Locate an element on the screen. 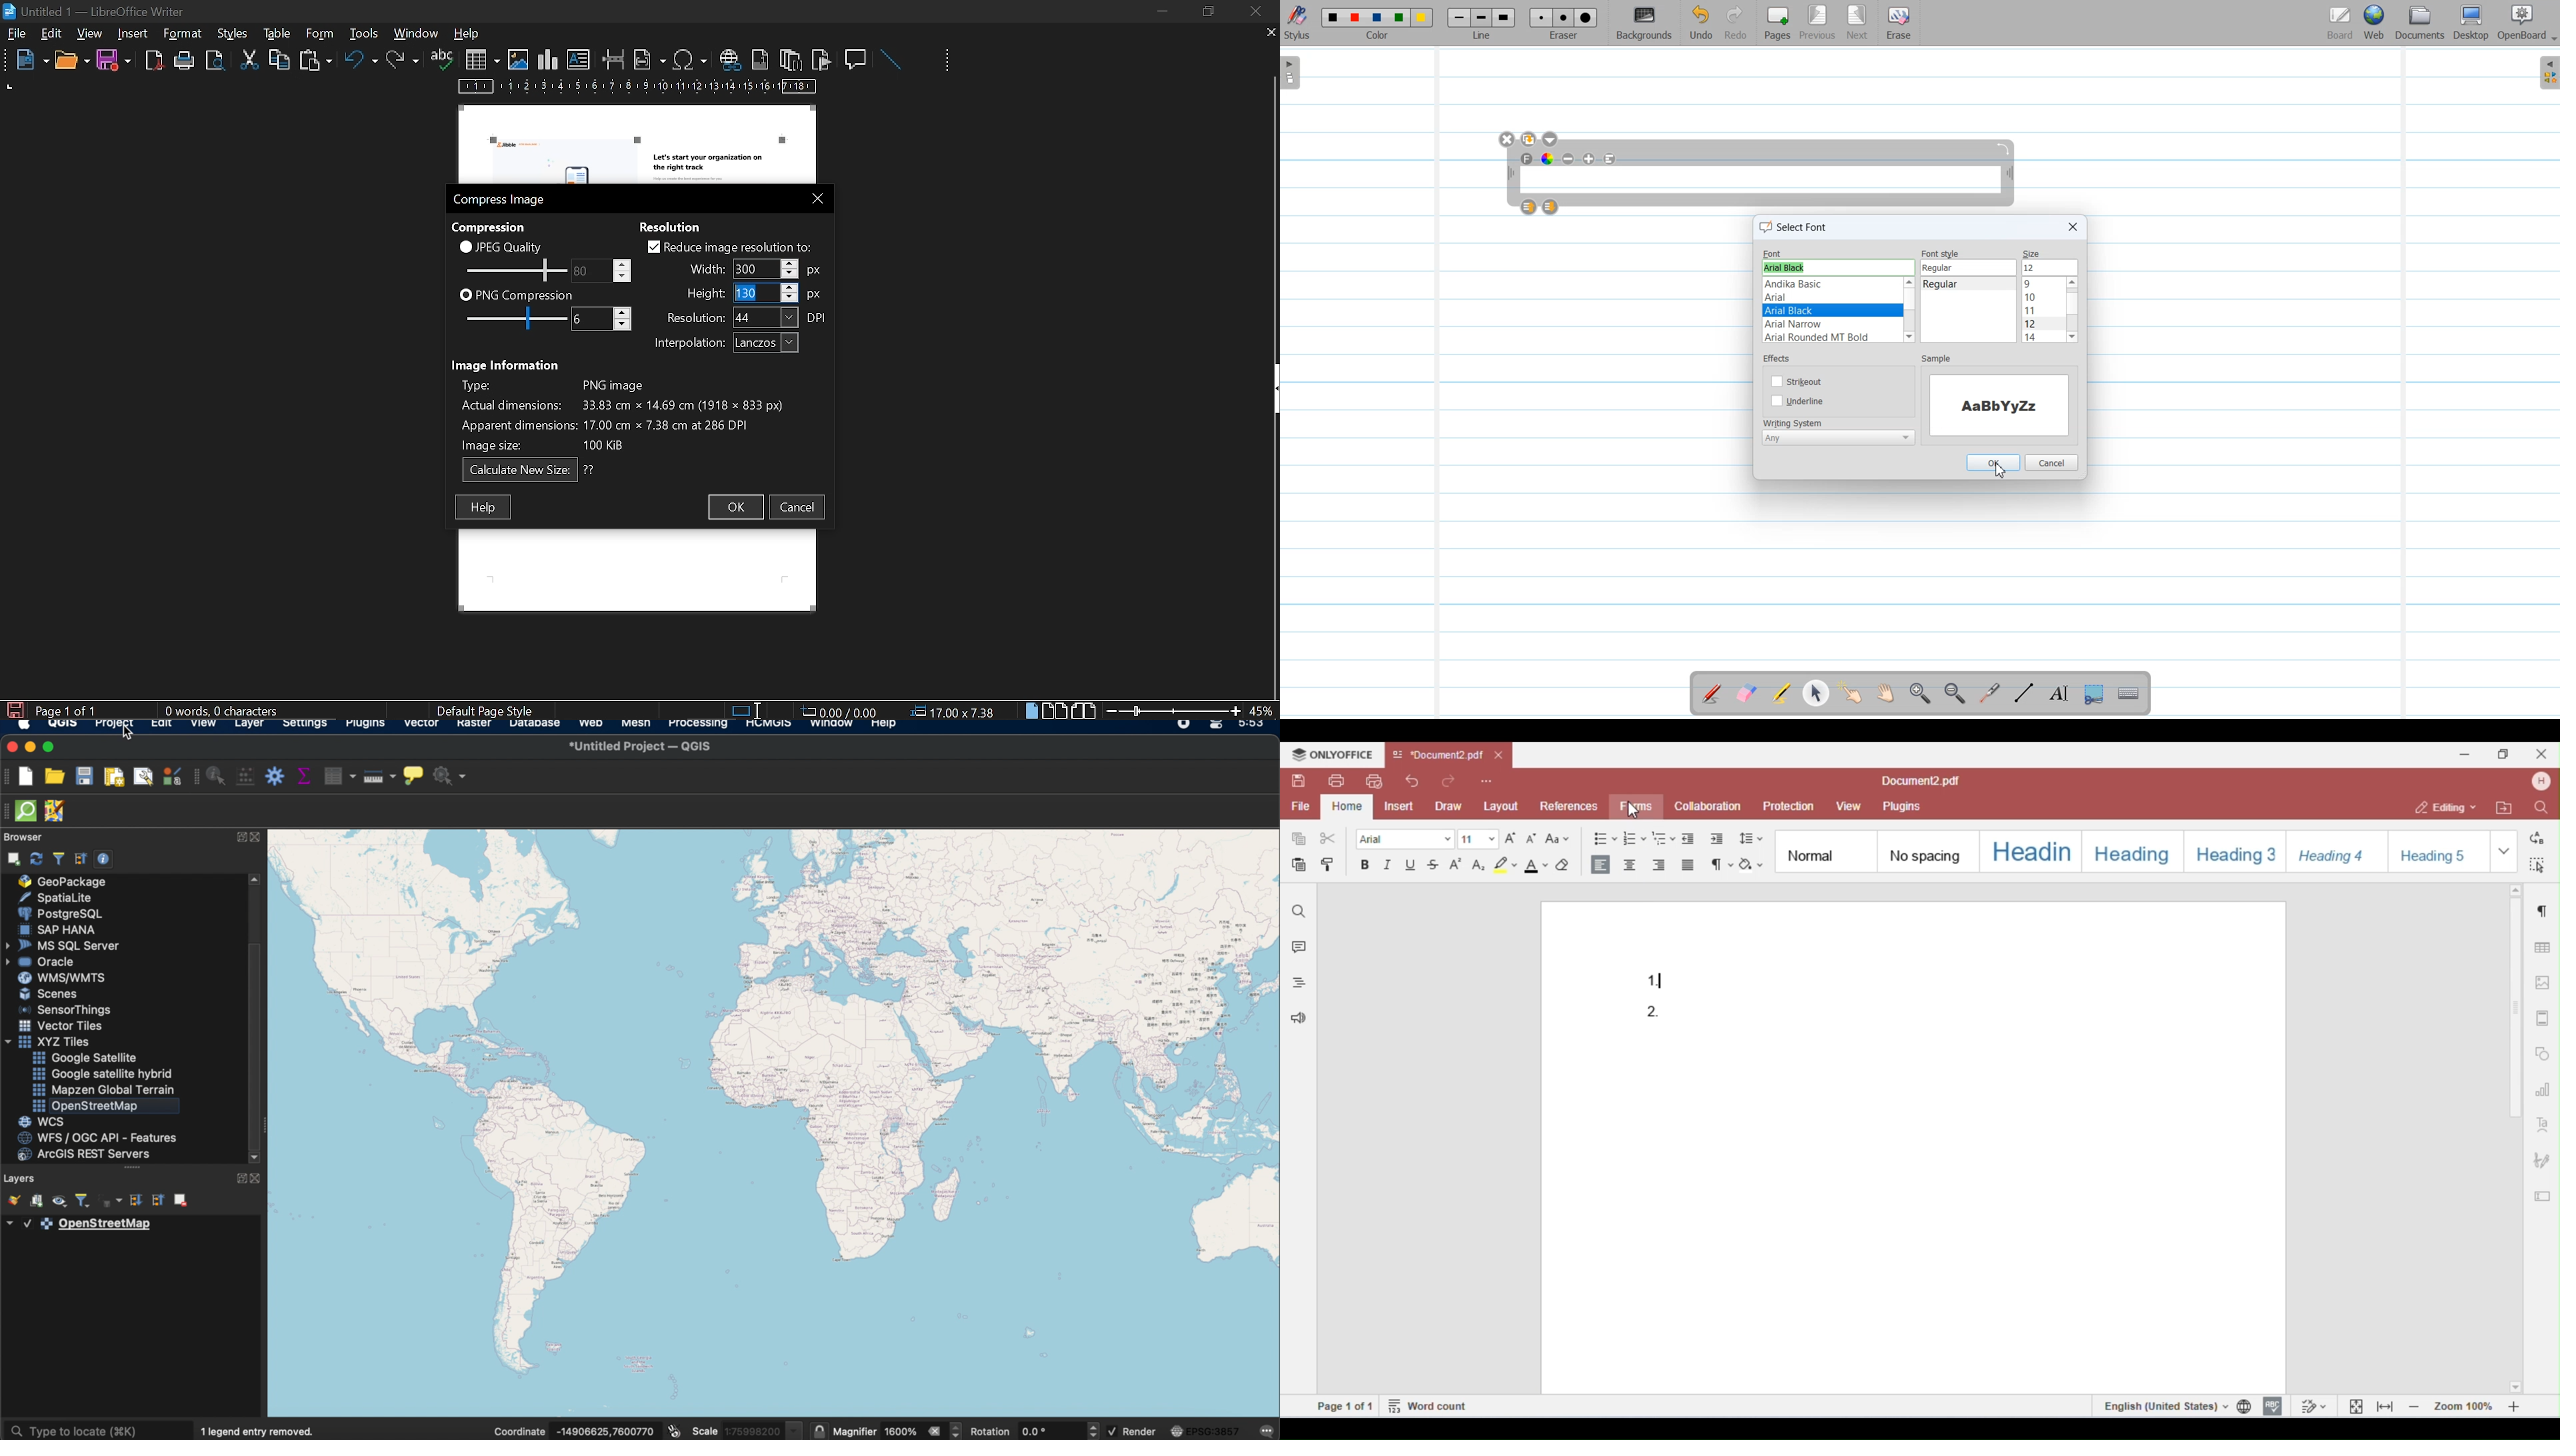  current zoom is located at coordinates (1263, 710).